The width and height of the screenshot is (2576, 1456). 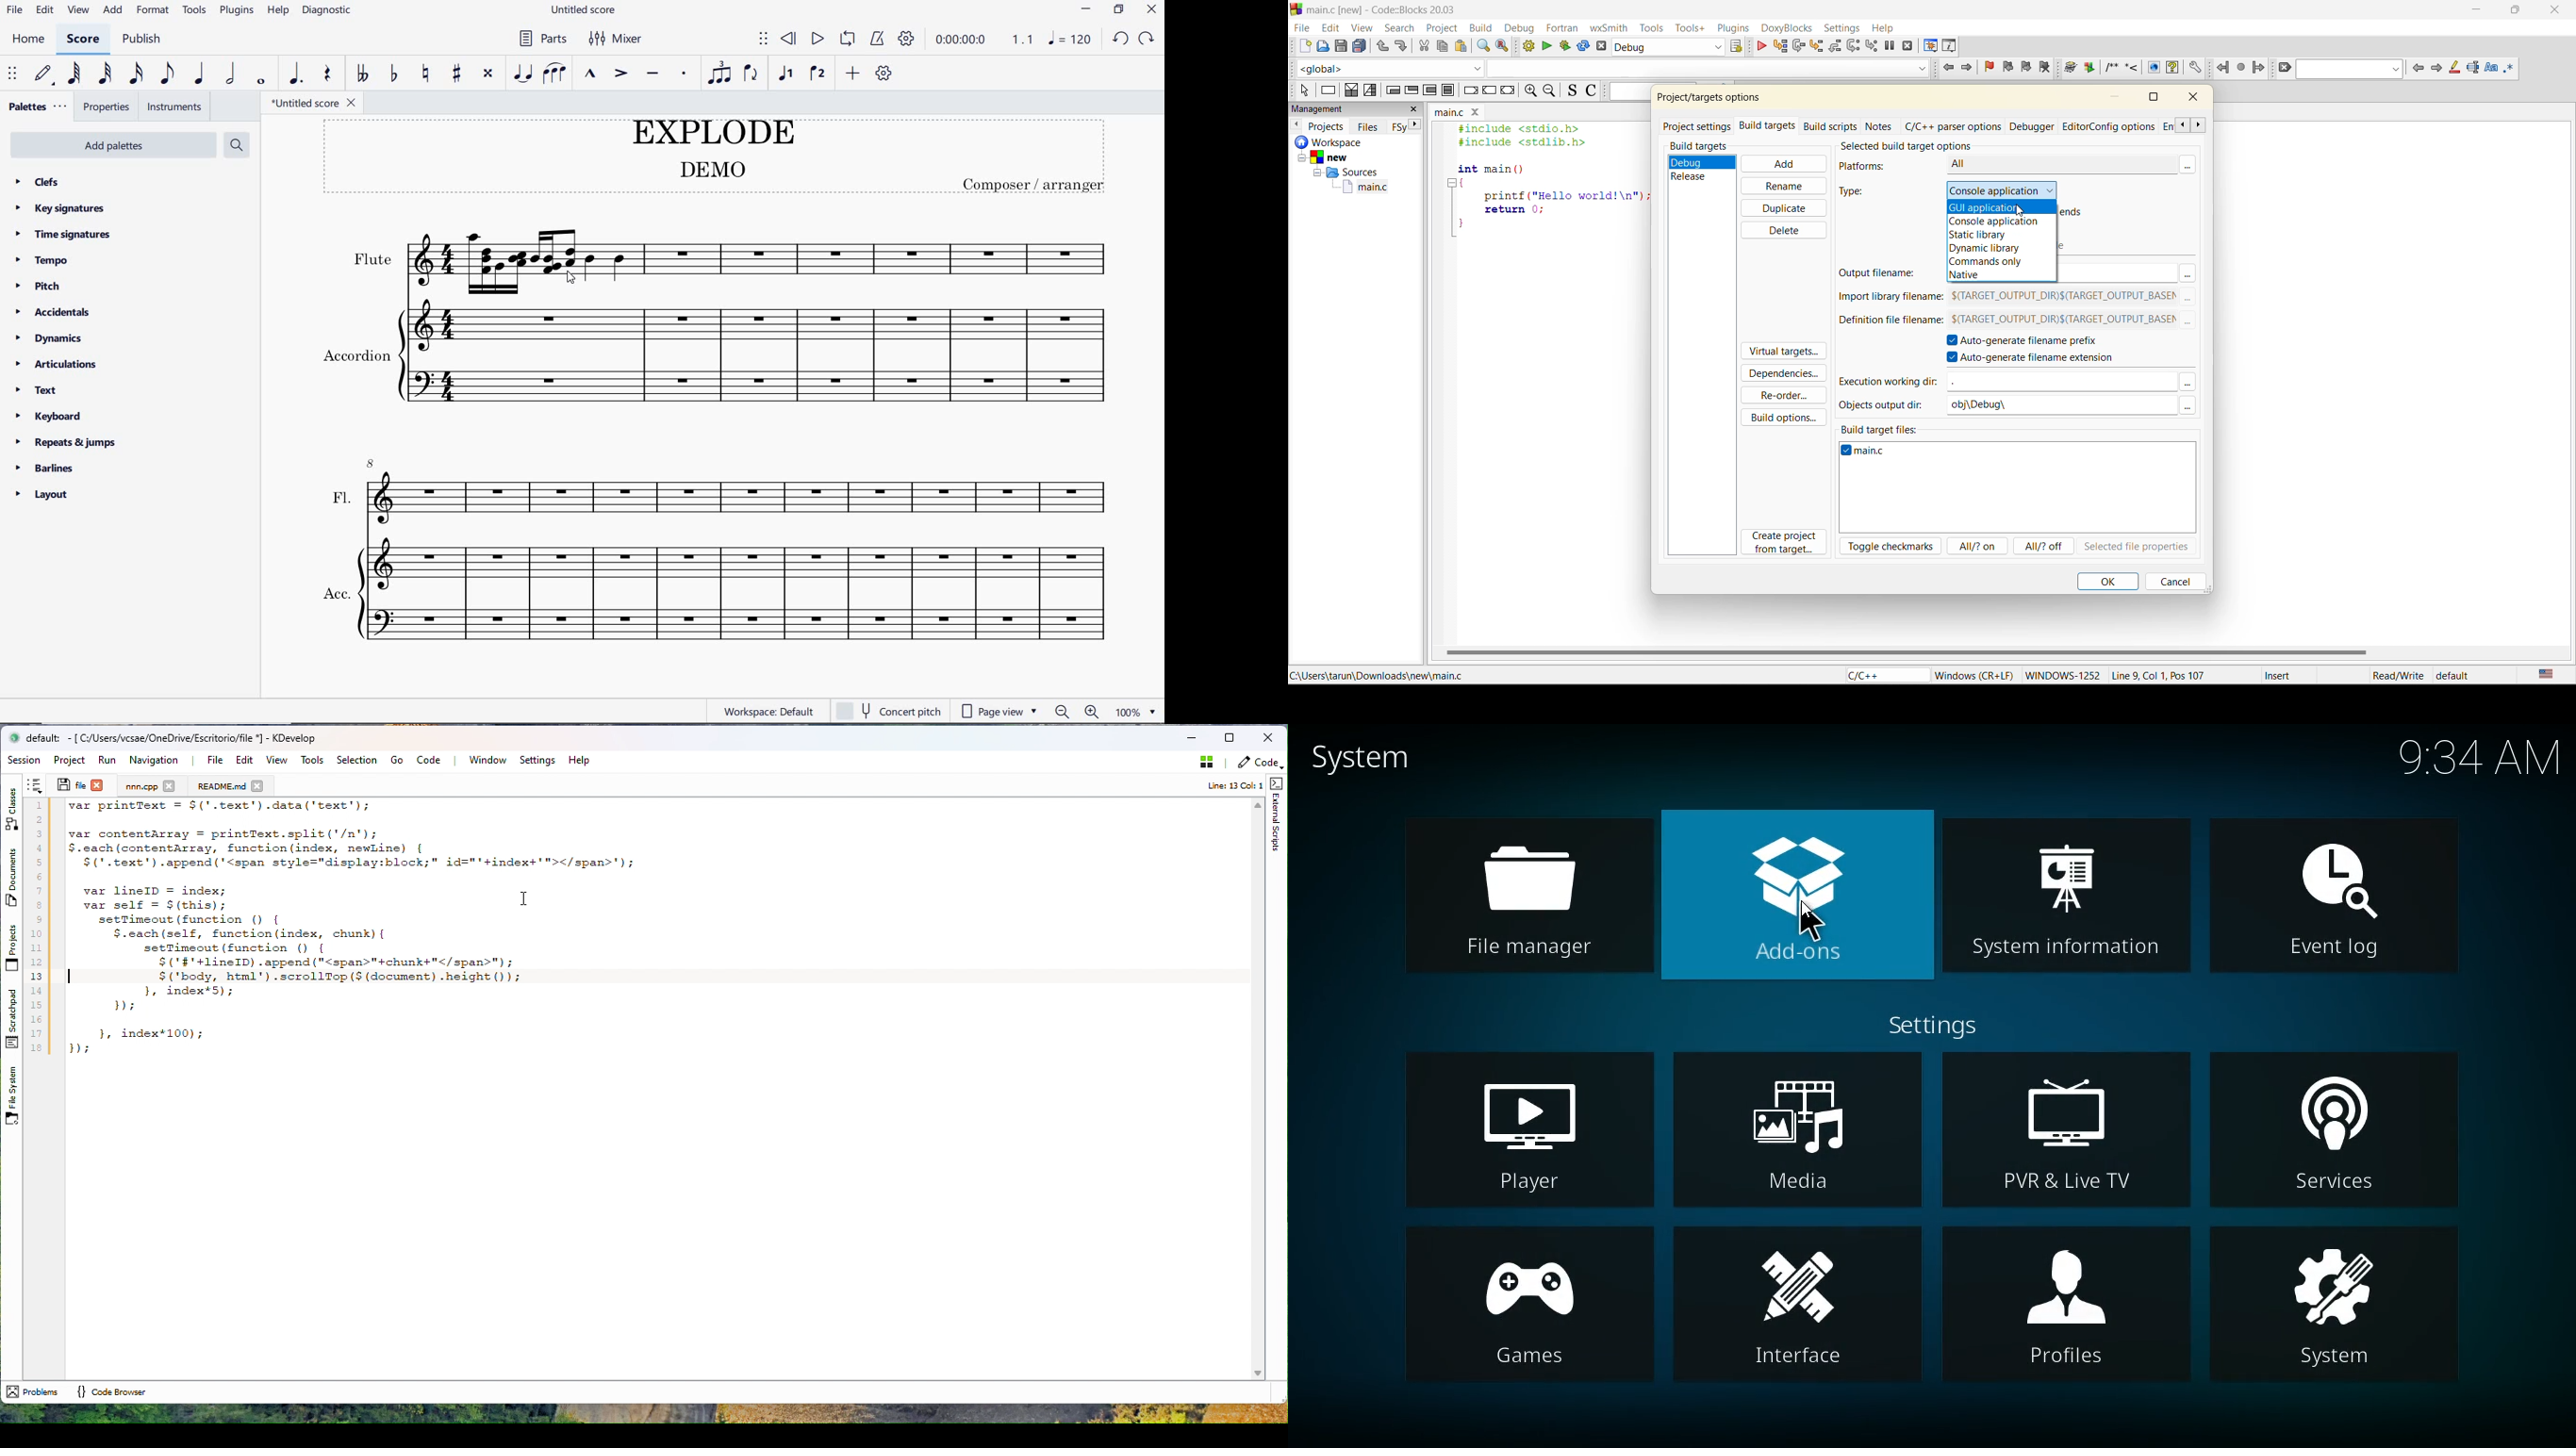 I want to click on C:\Users\tarun\Downloads\new\main.c, so click(x=1381, y=676).